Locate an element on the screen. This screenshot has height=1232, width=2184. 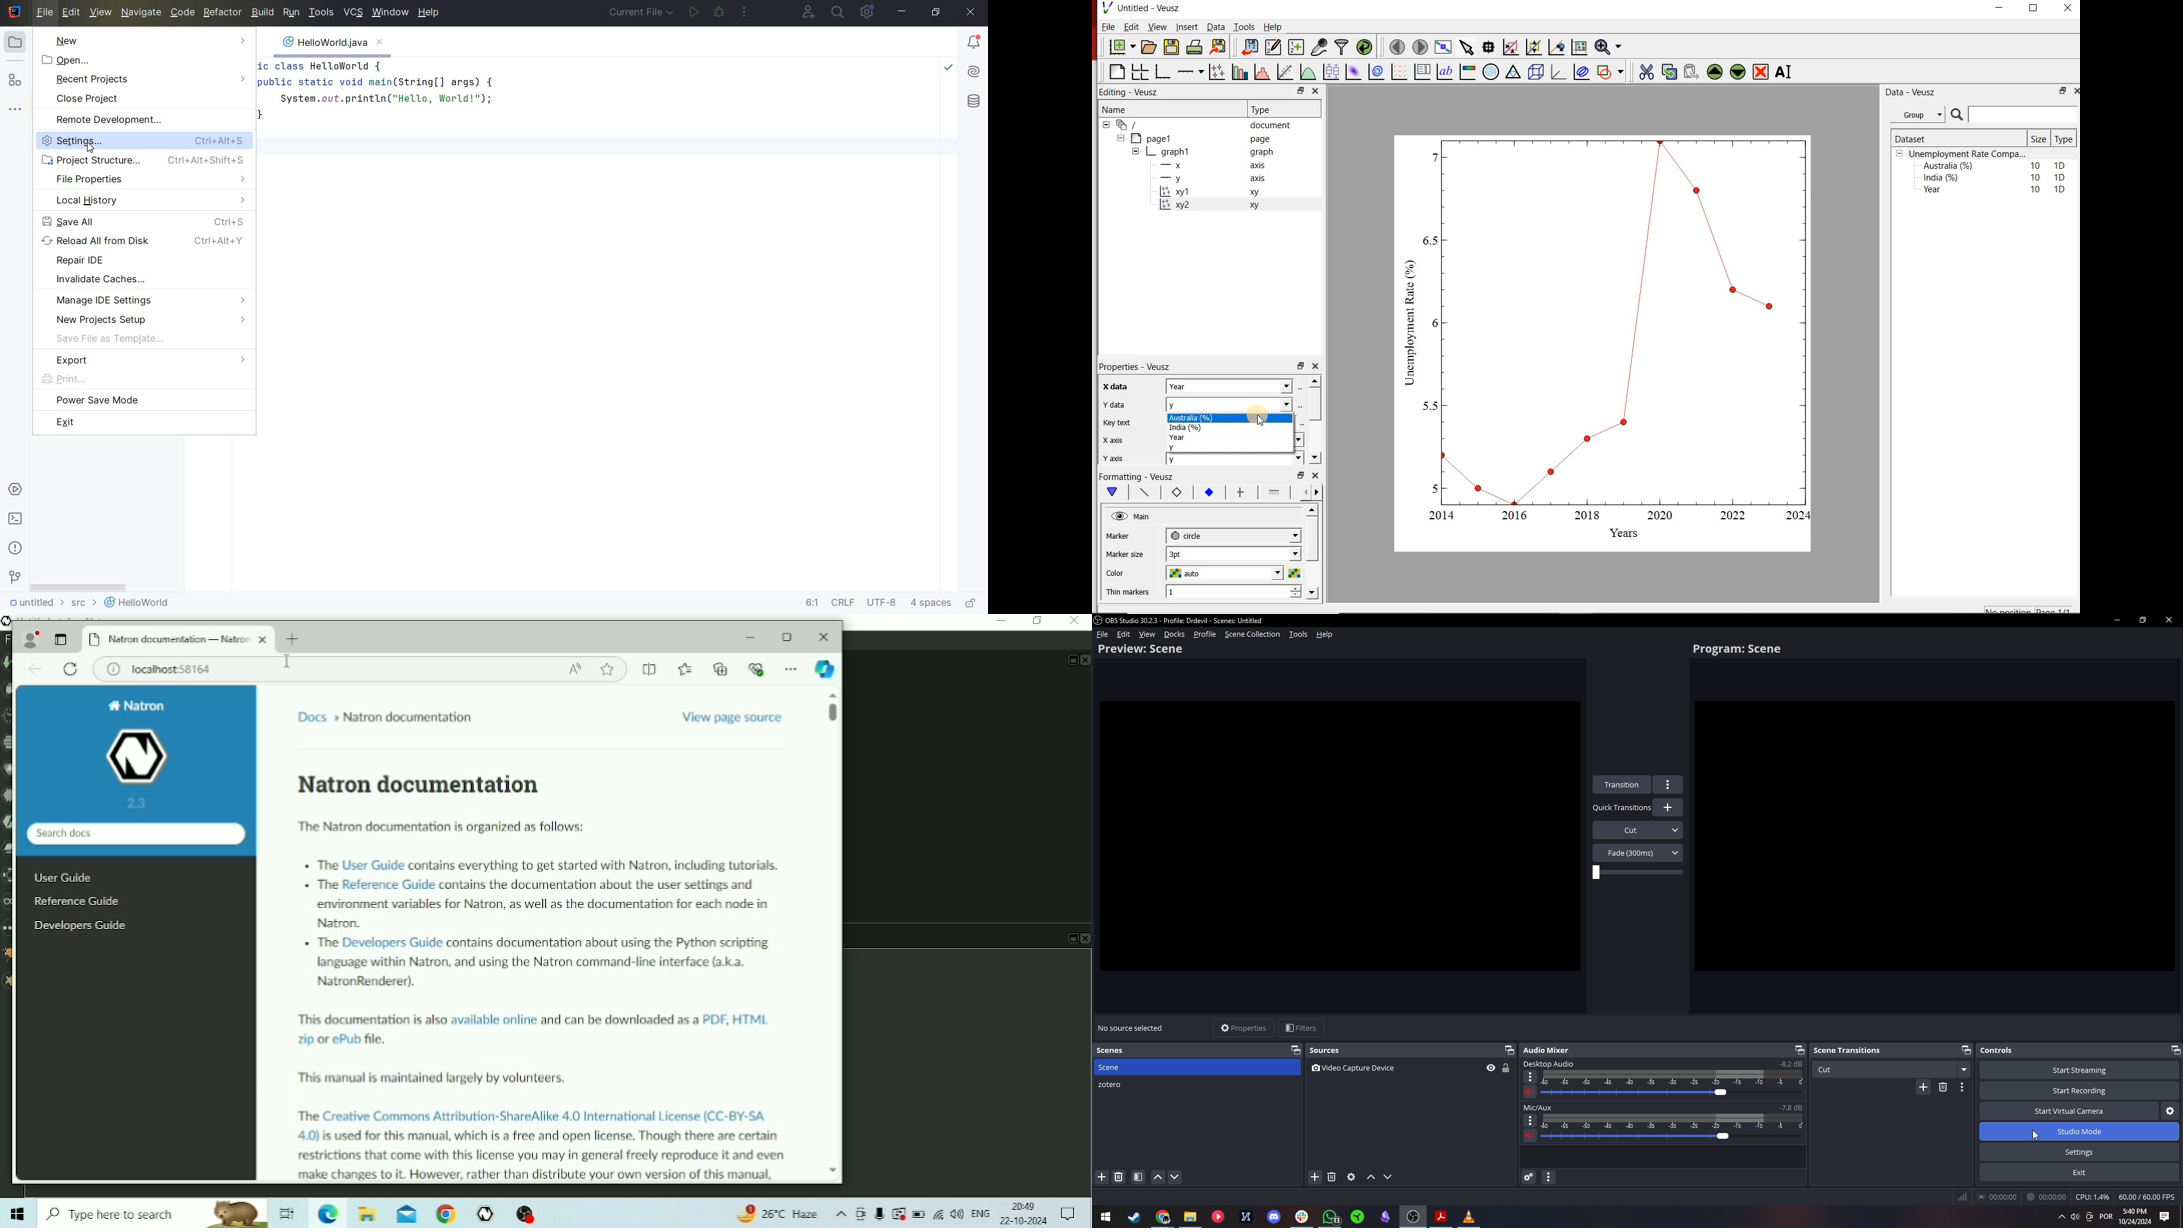
minimise is located at coordinates (2002, 11).